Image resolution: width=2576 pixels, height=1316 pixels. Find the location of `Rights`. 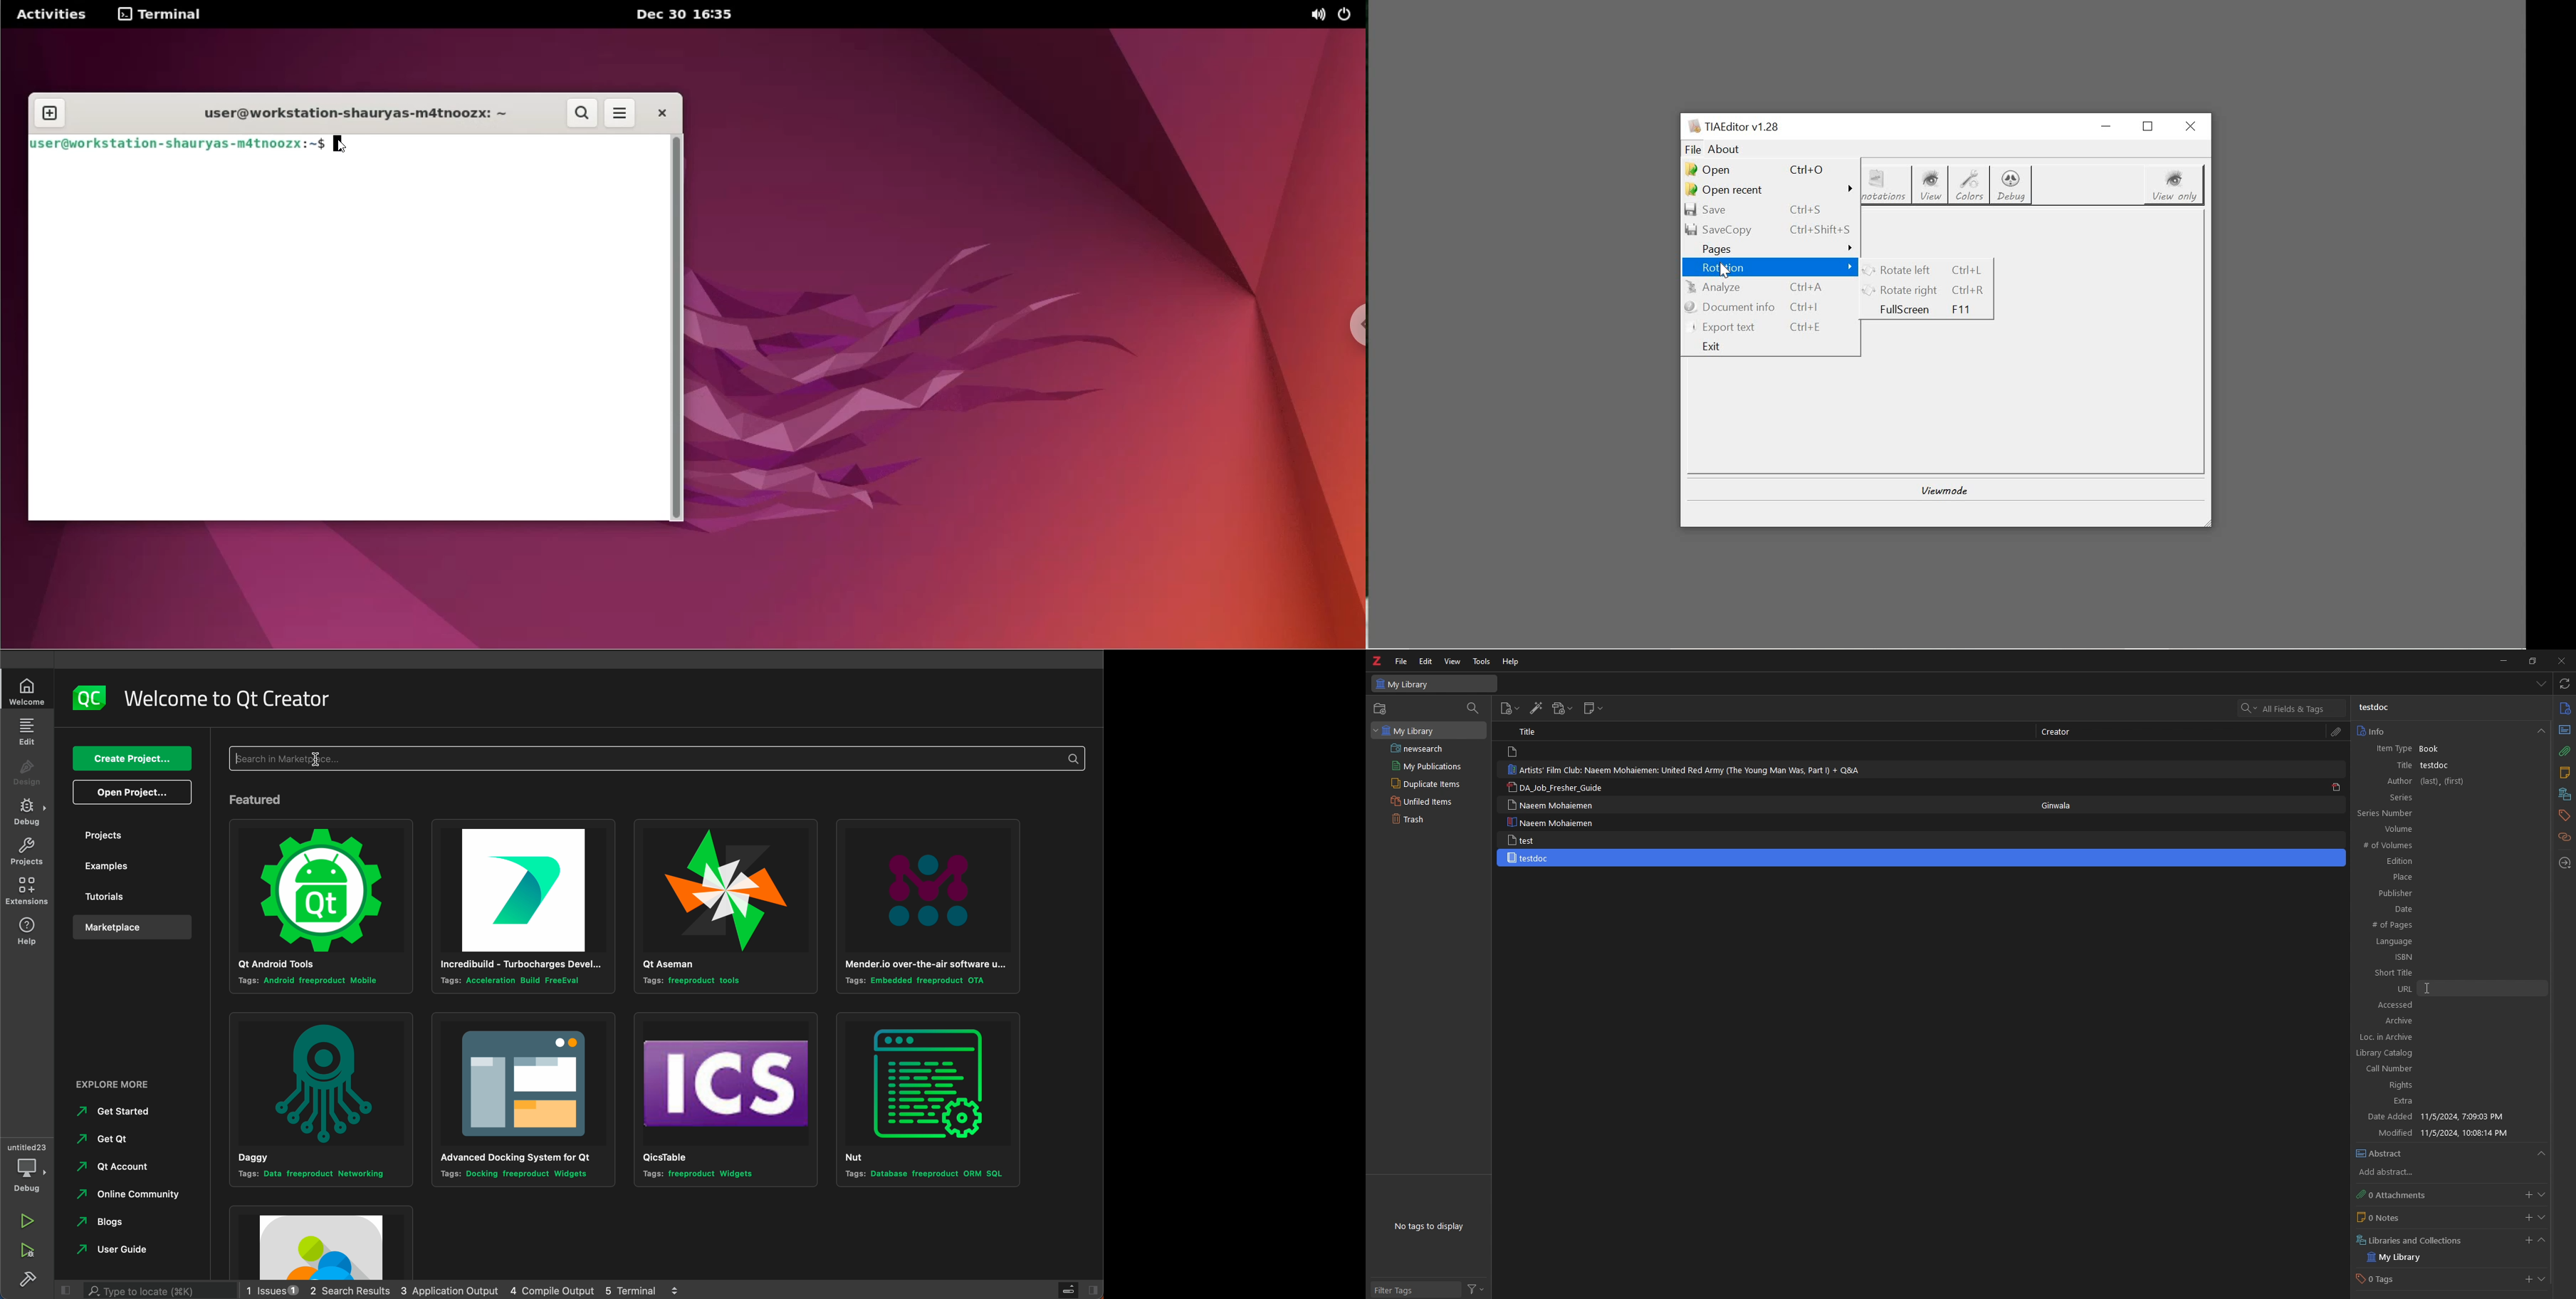

Rights is located at coordinates (2444, 1086).